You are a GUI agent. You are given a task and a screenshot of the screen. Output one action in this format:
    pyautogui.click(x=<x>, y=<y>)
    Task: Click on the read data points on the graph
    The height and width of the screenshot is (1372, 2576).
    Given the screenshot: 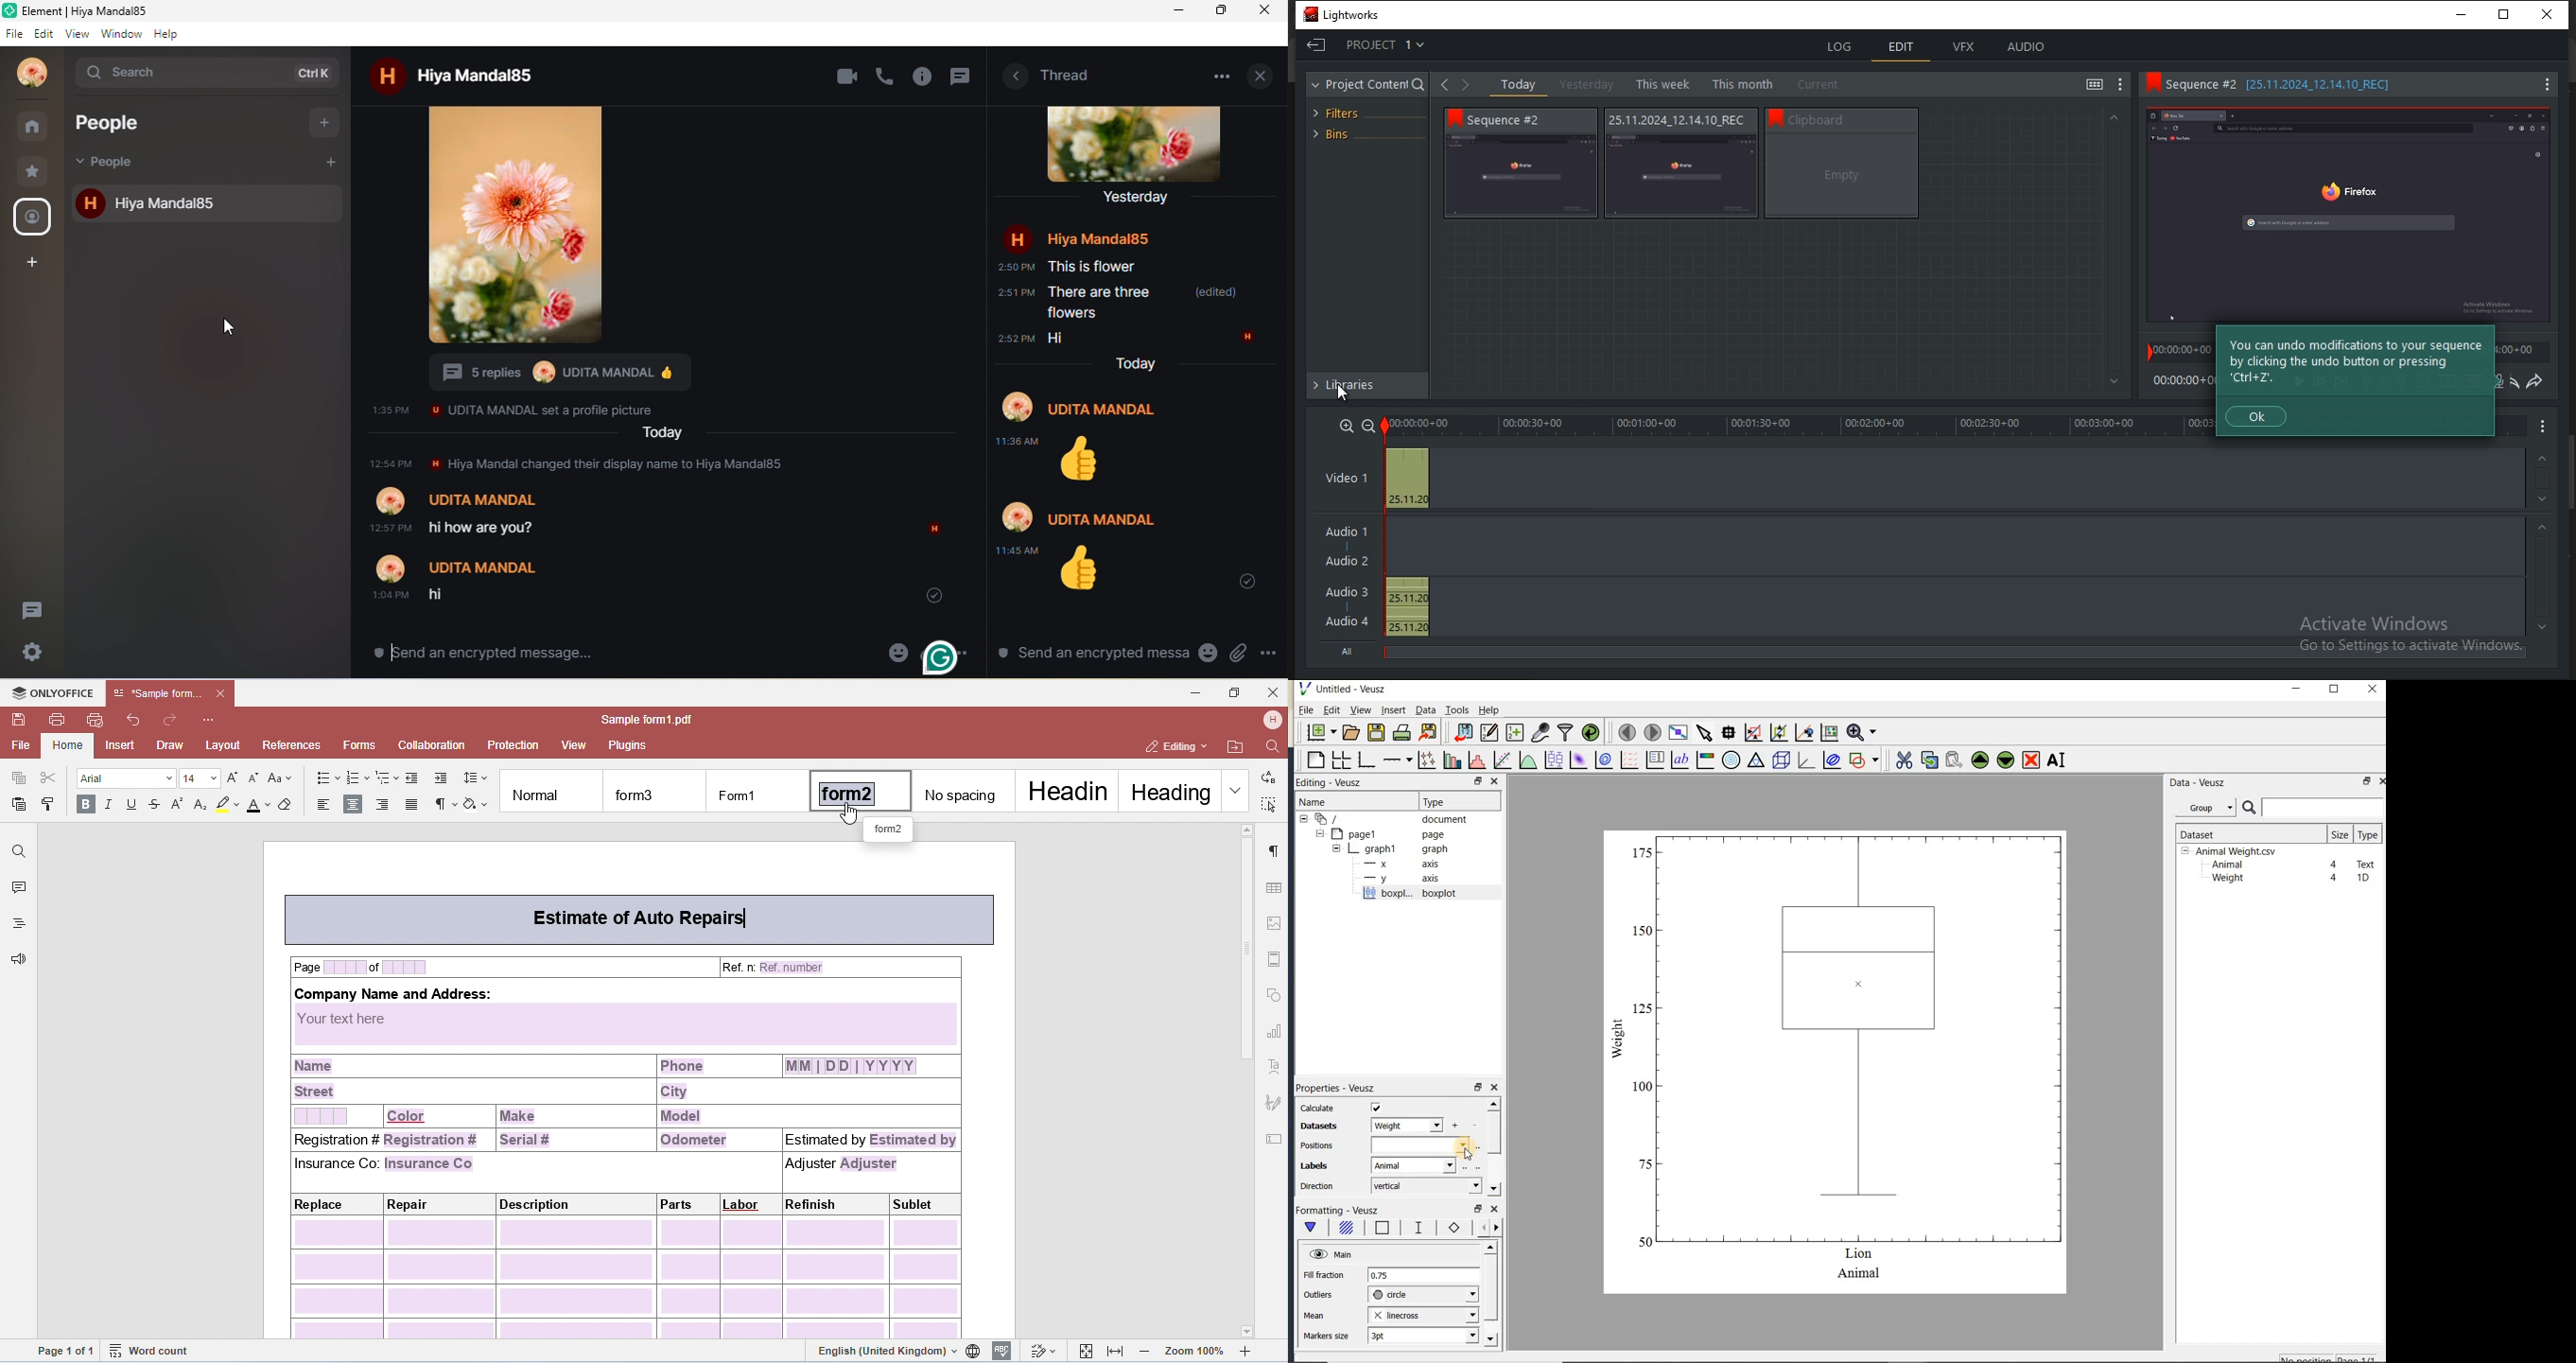 What is the action you would take?
    pyautogui.click(x=1728, y=733)
    